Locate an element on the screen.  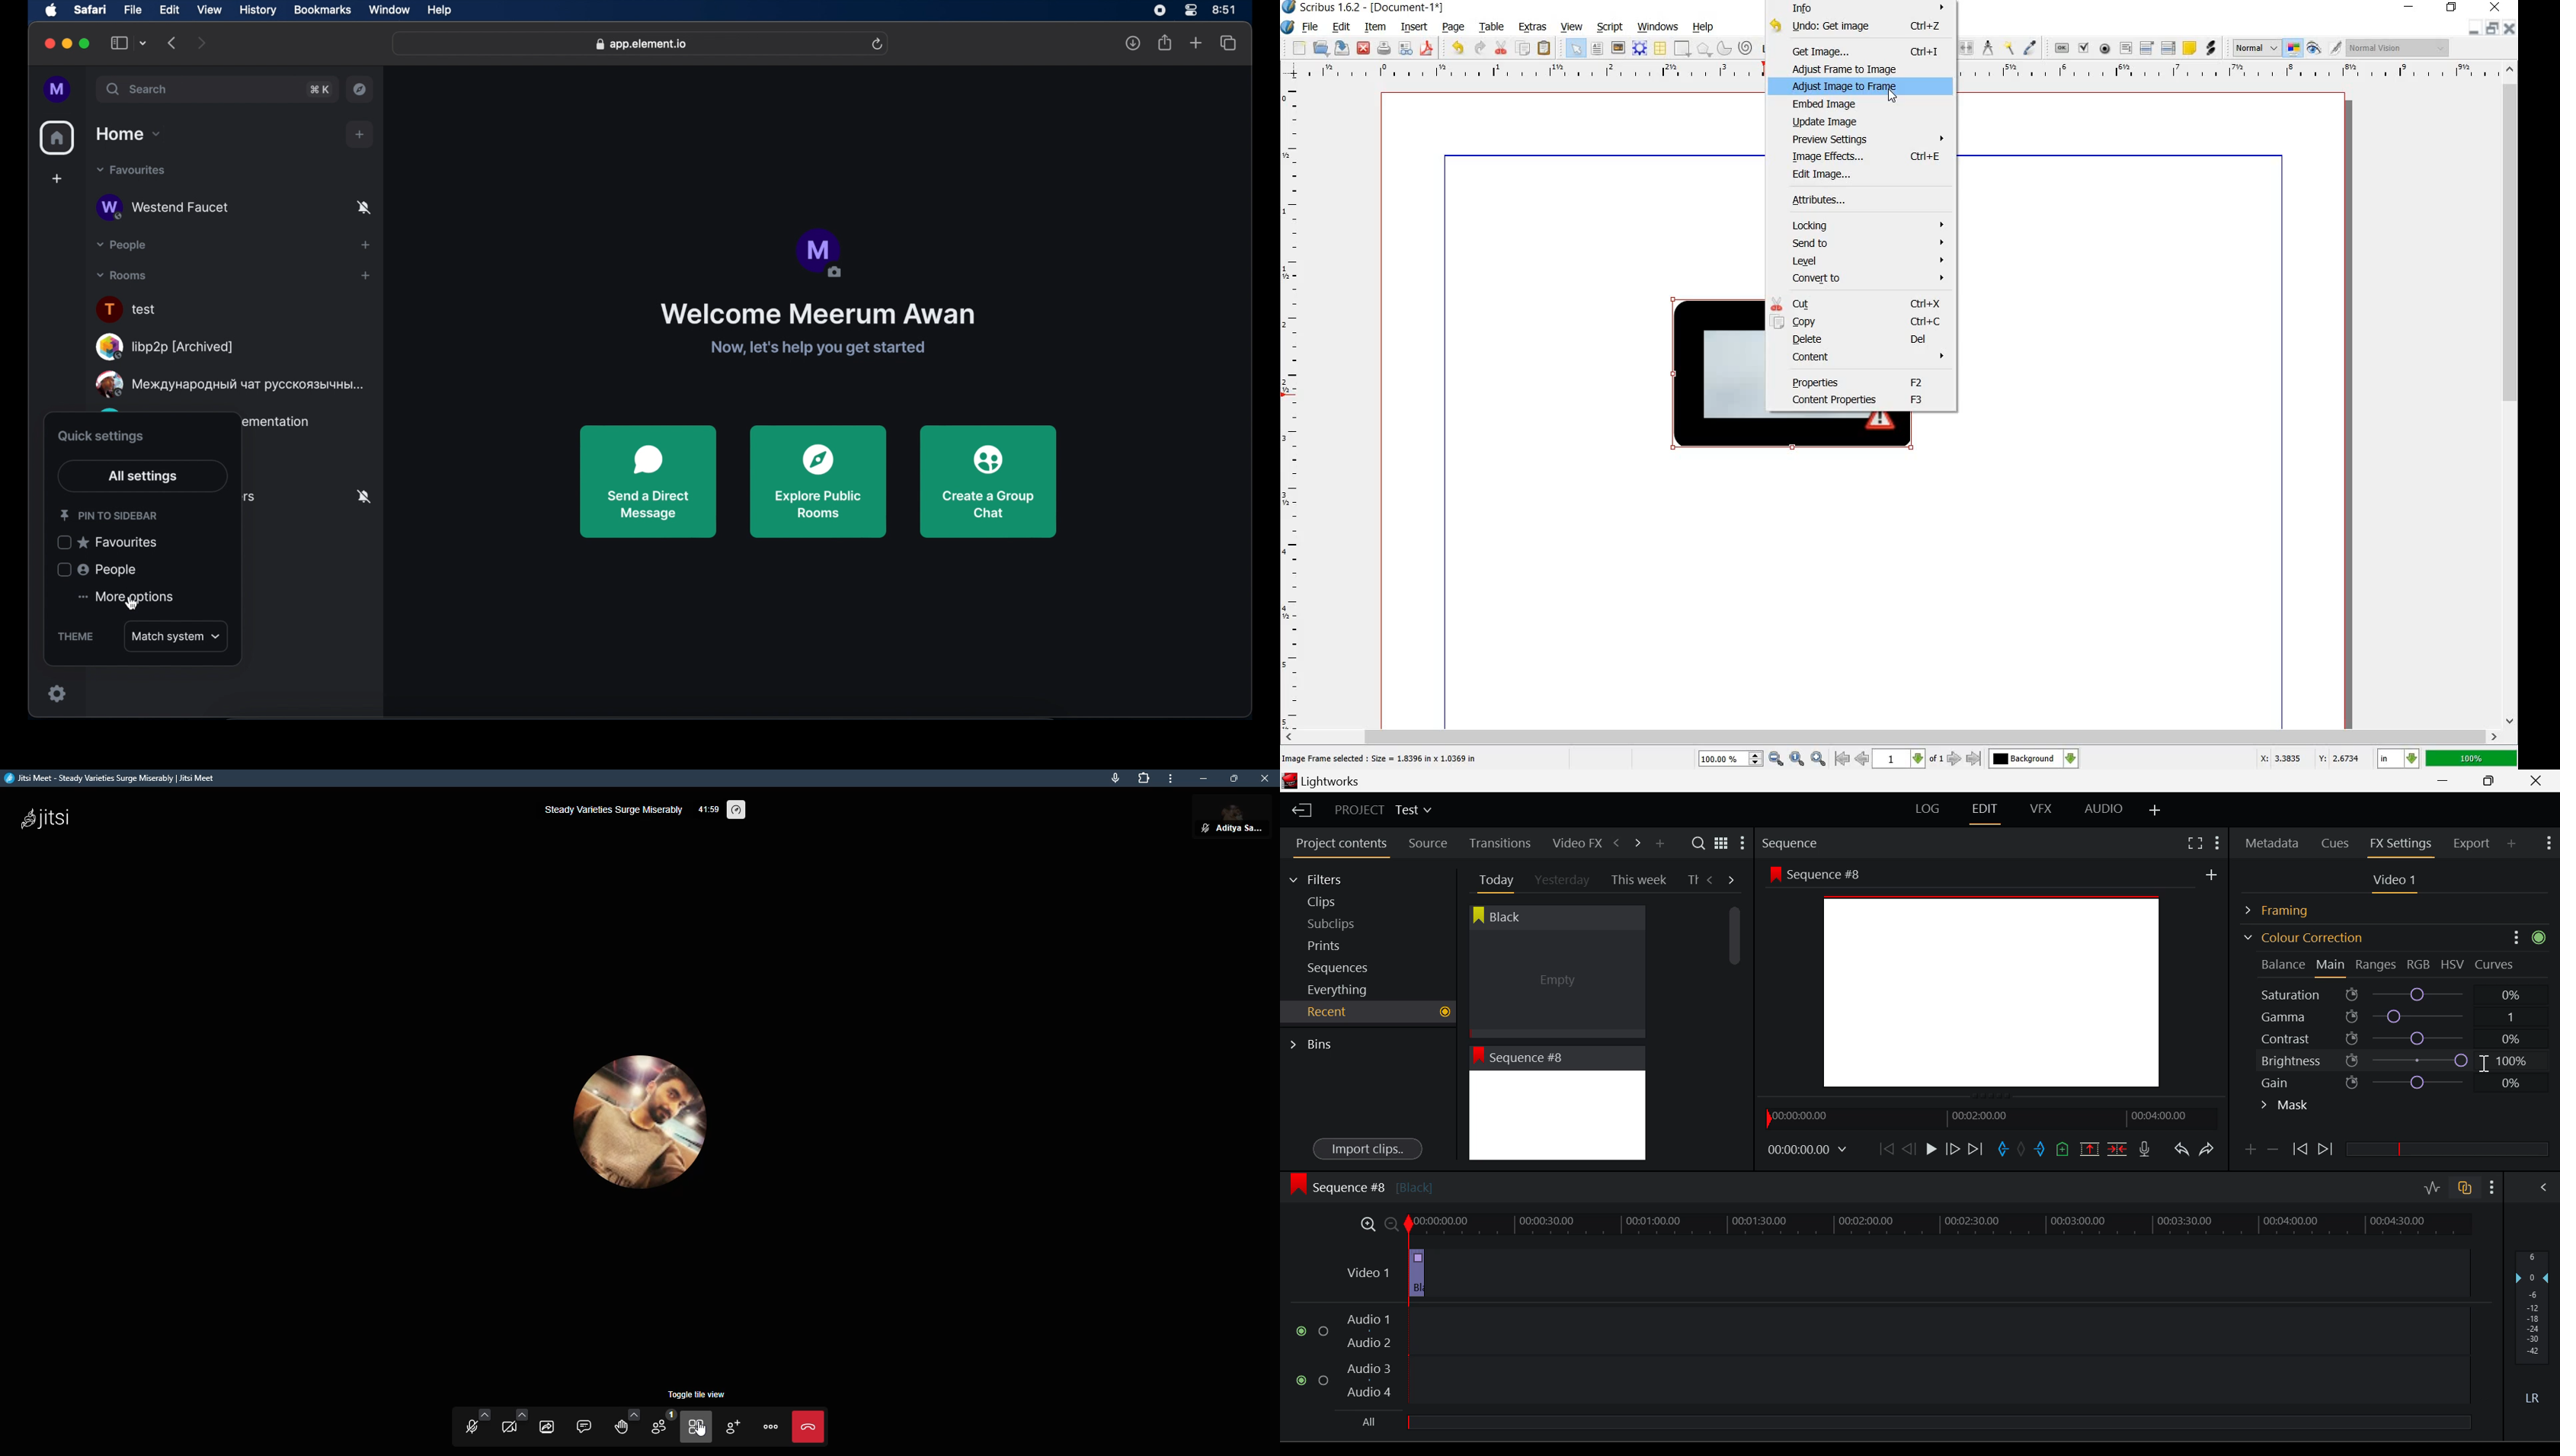
create a group chat is located at coordinates (988, 483).